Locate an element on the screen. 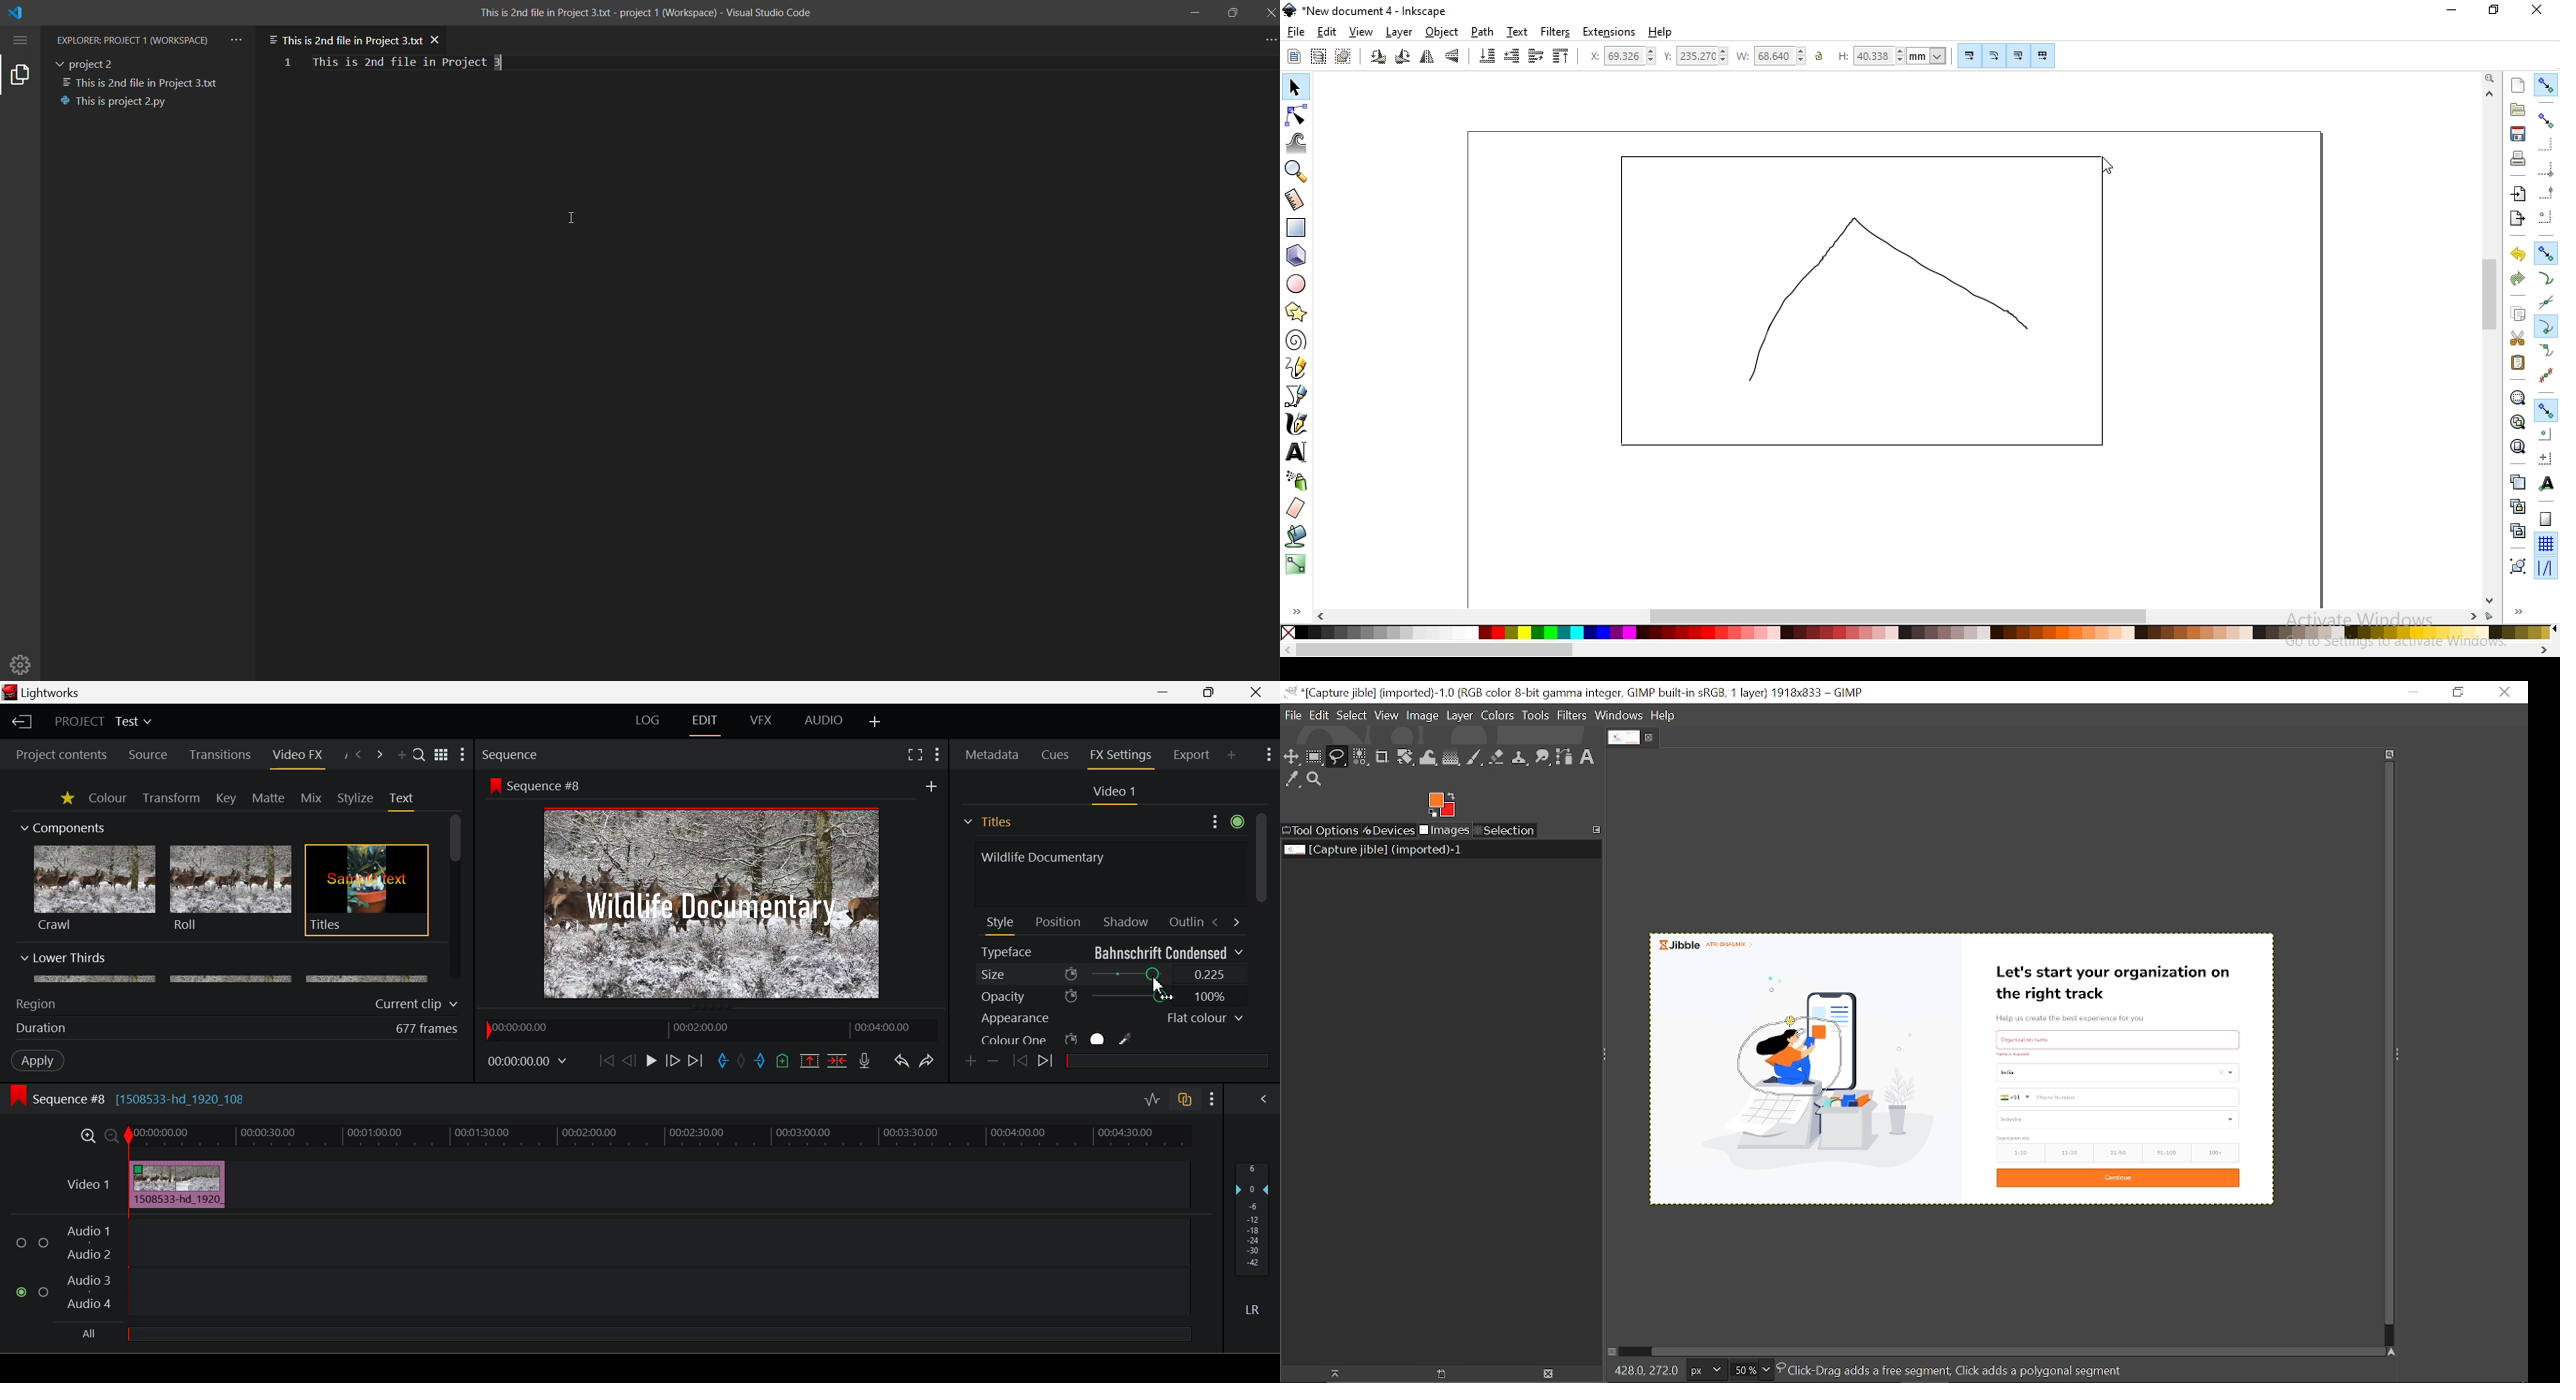  copy is located at coordinates (2517, 312).